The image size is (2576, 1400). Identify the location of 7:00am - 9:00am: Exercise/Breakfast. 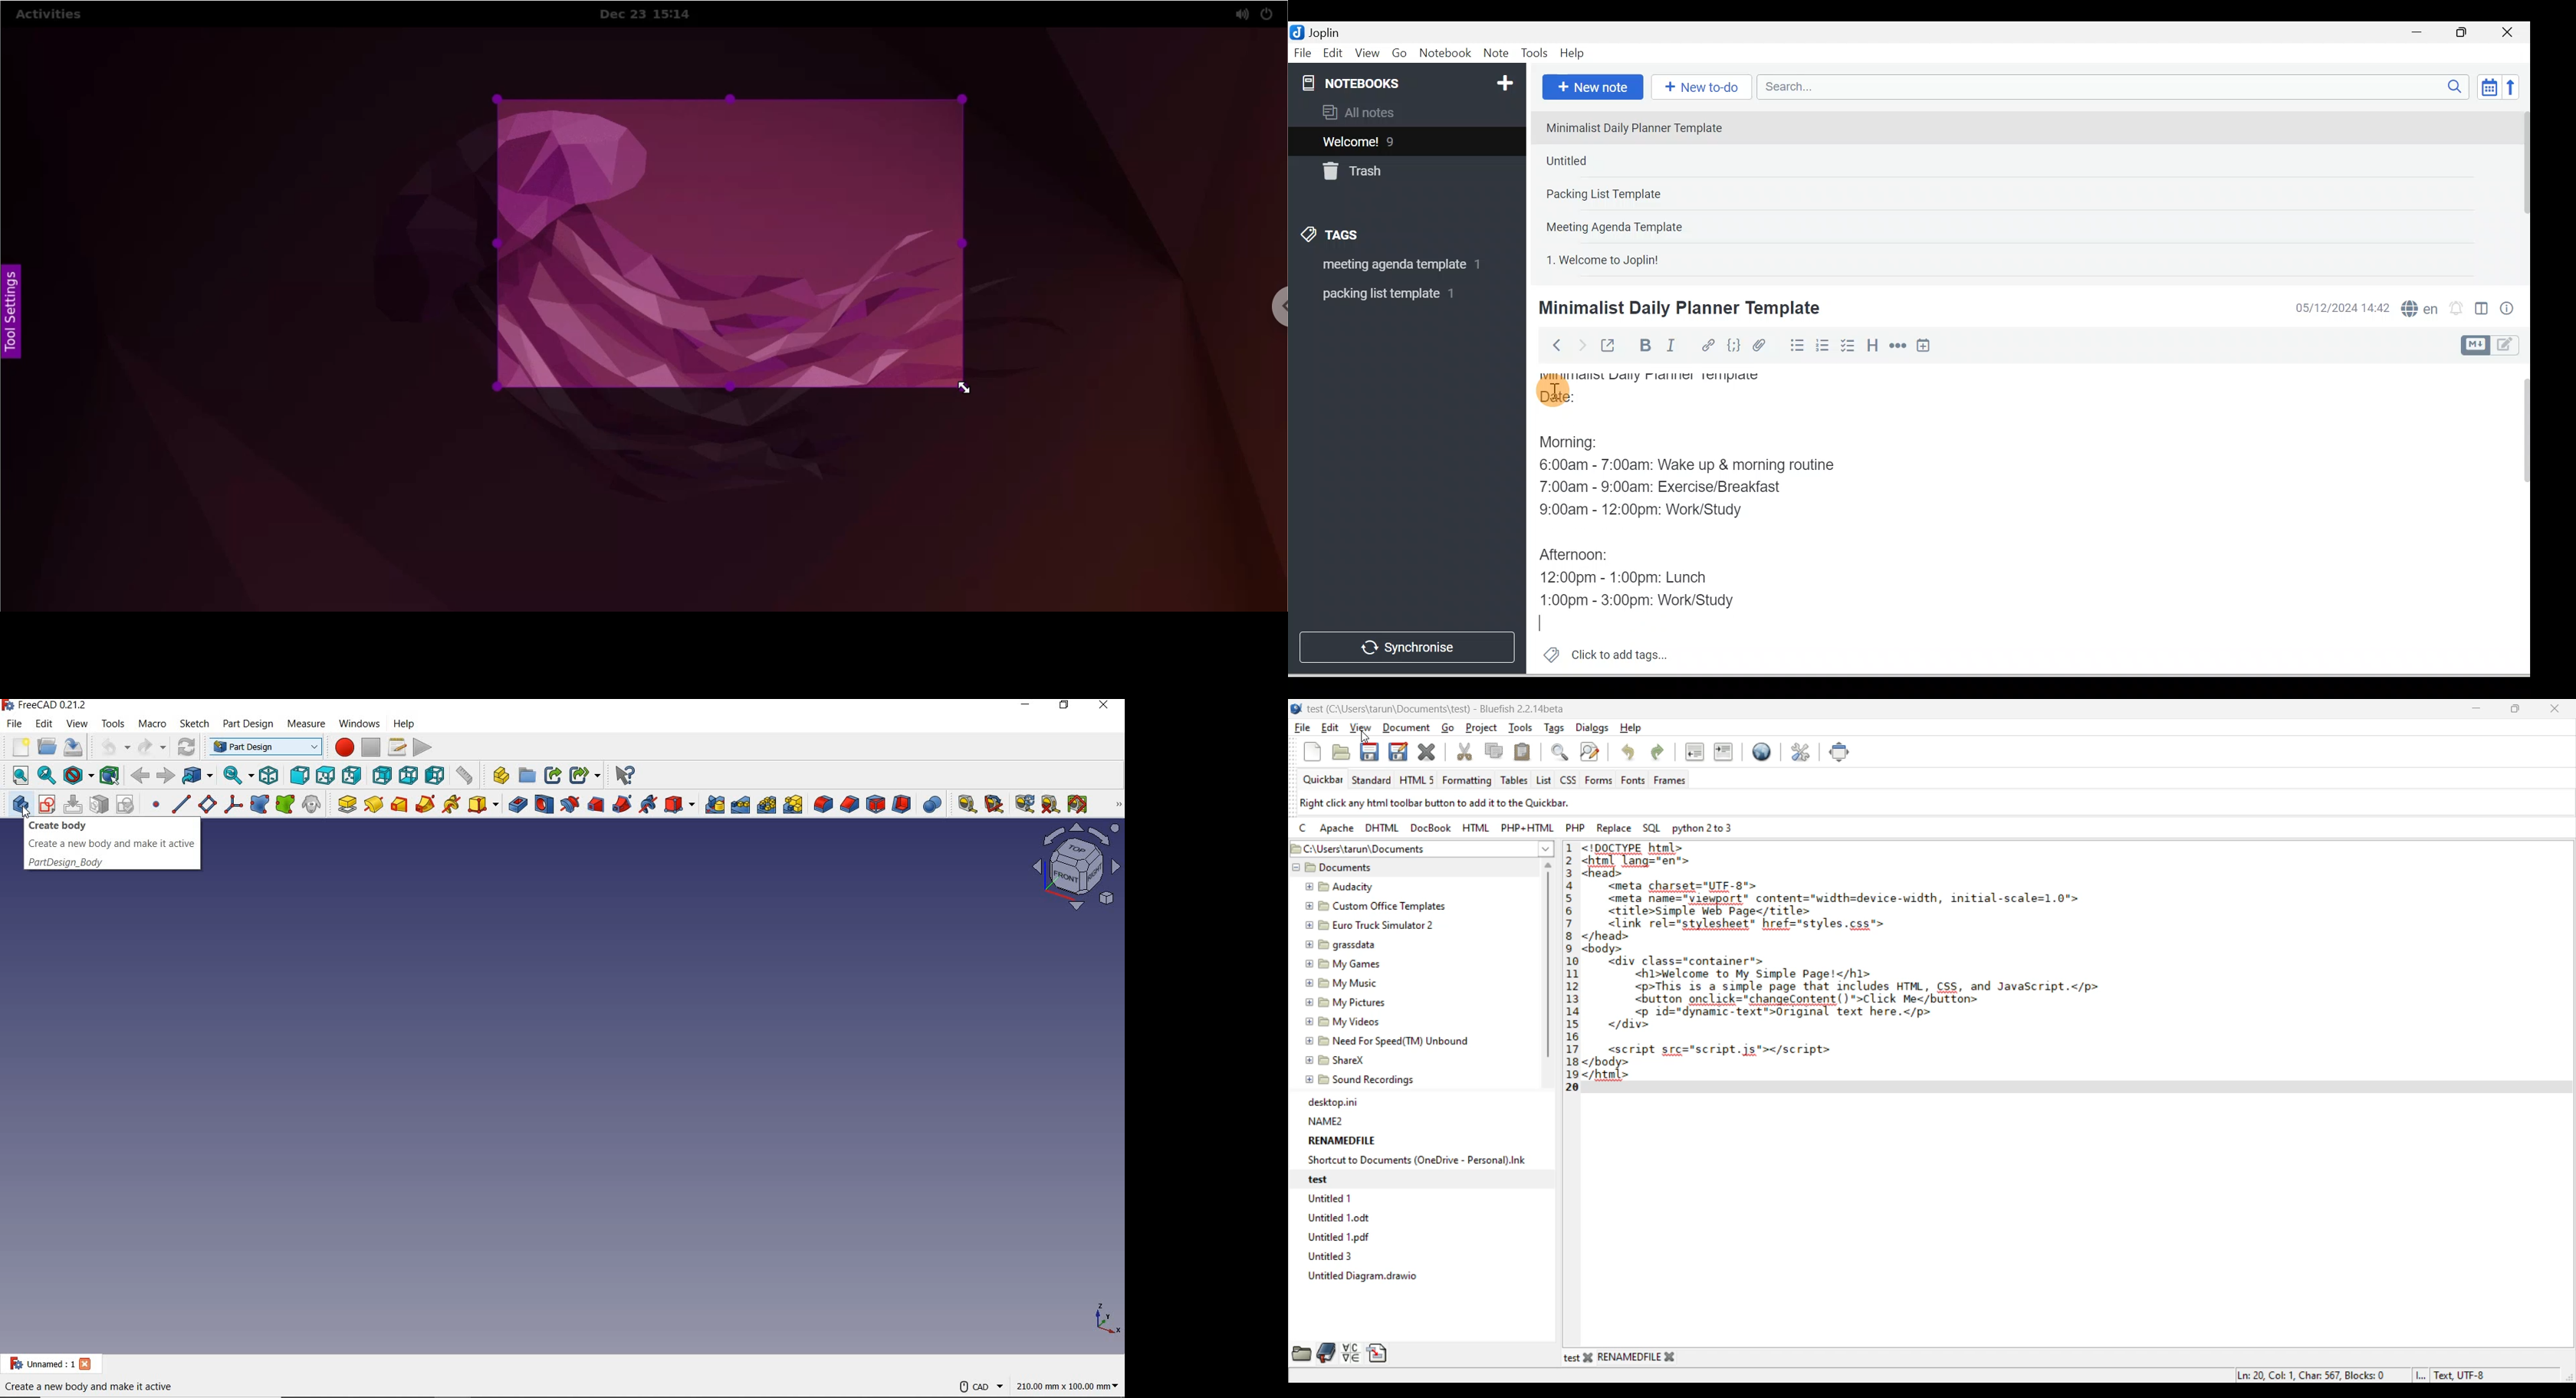
(1672, 487).